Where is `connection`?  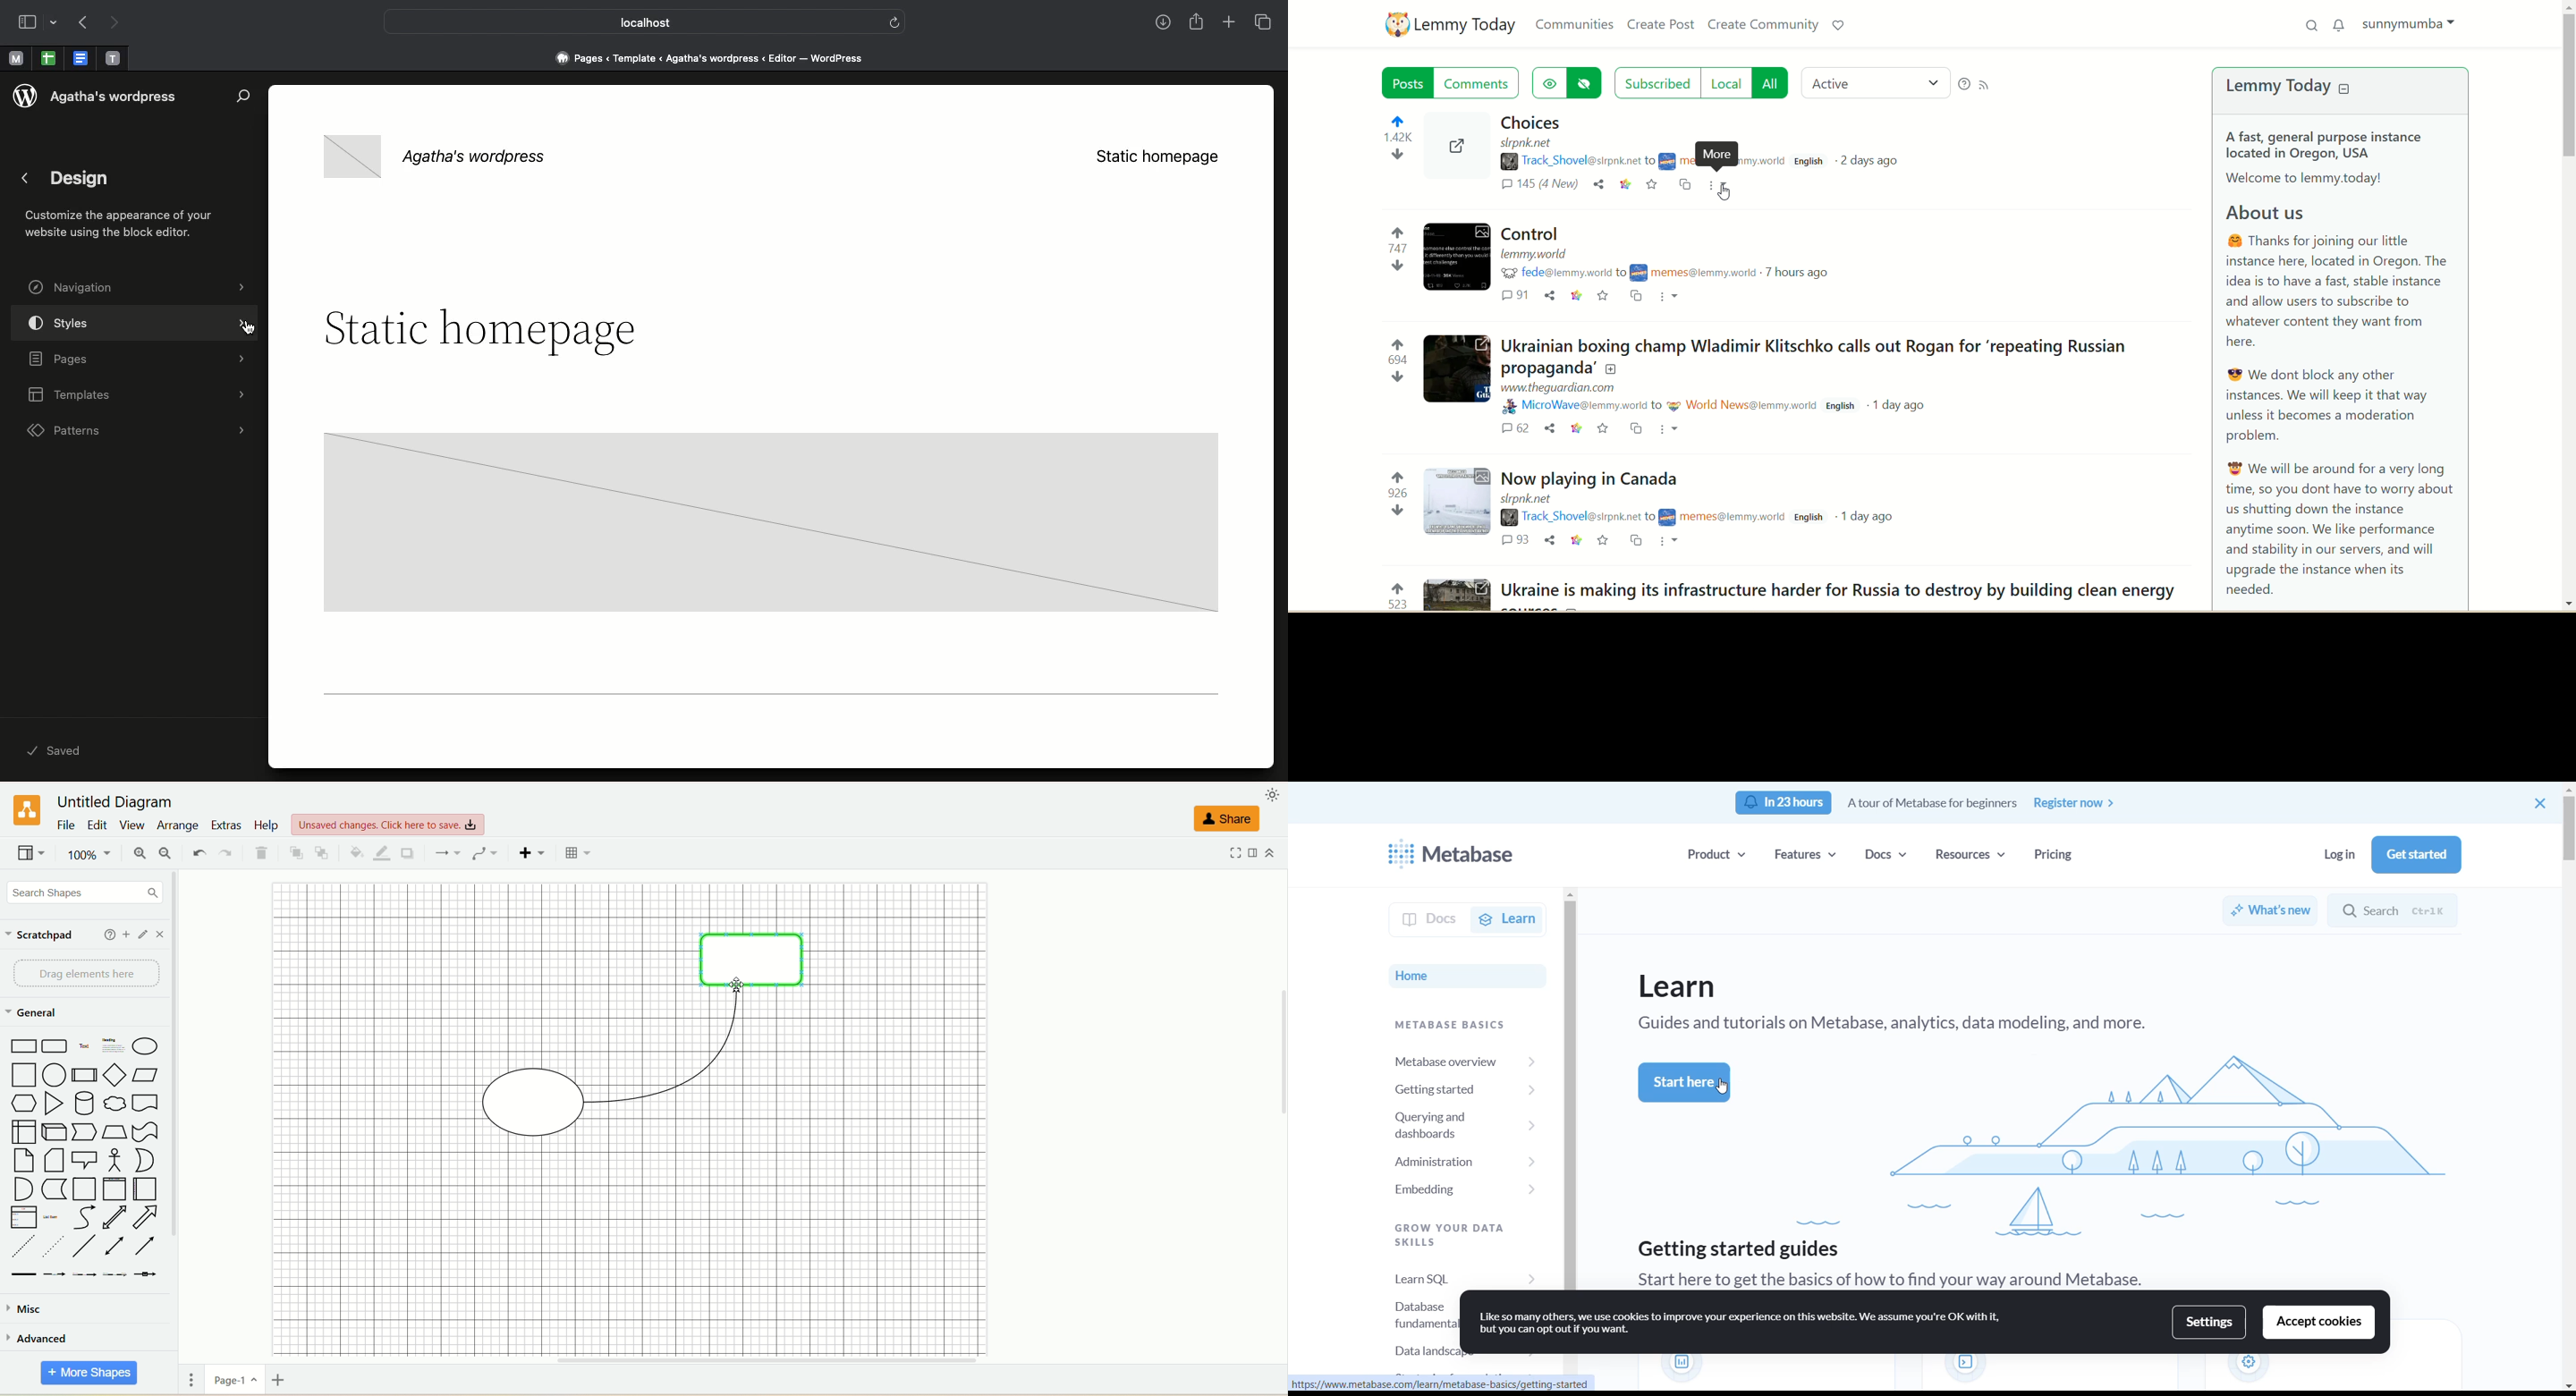 connection is located at coordinates (446, 852).